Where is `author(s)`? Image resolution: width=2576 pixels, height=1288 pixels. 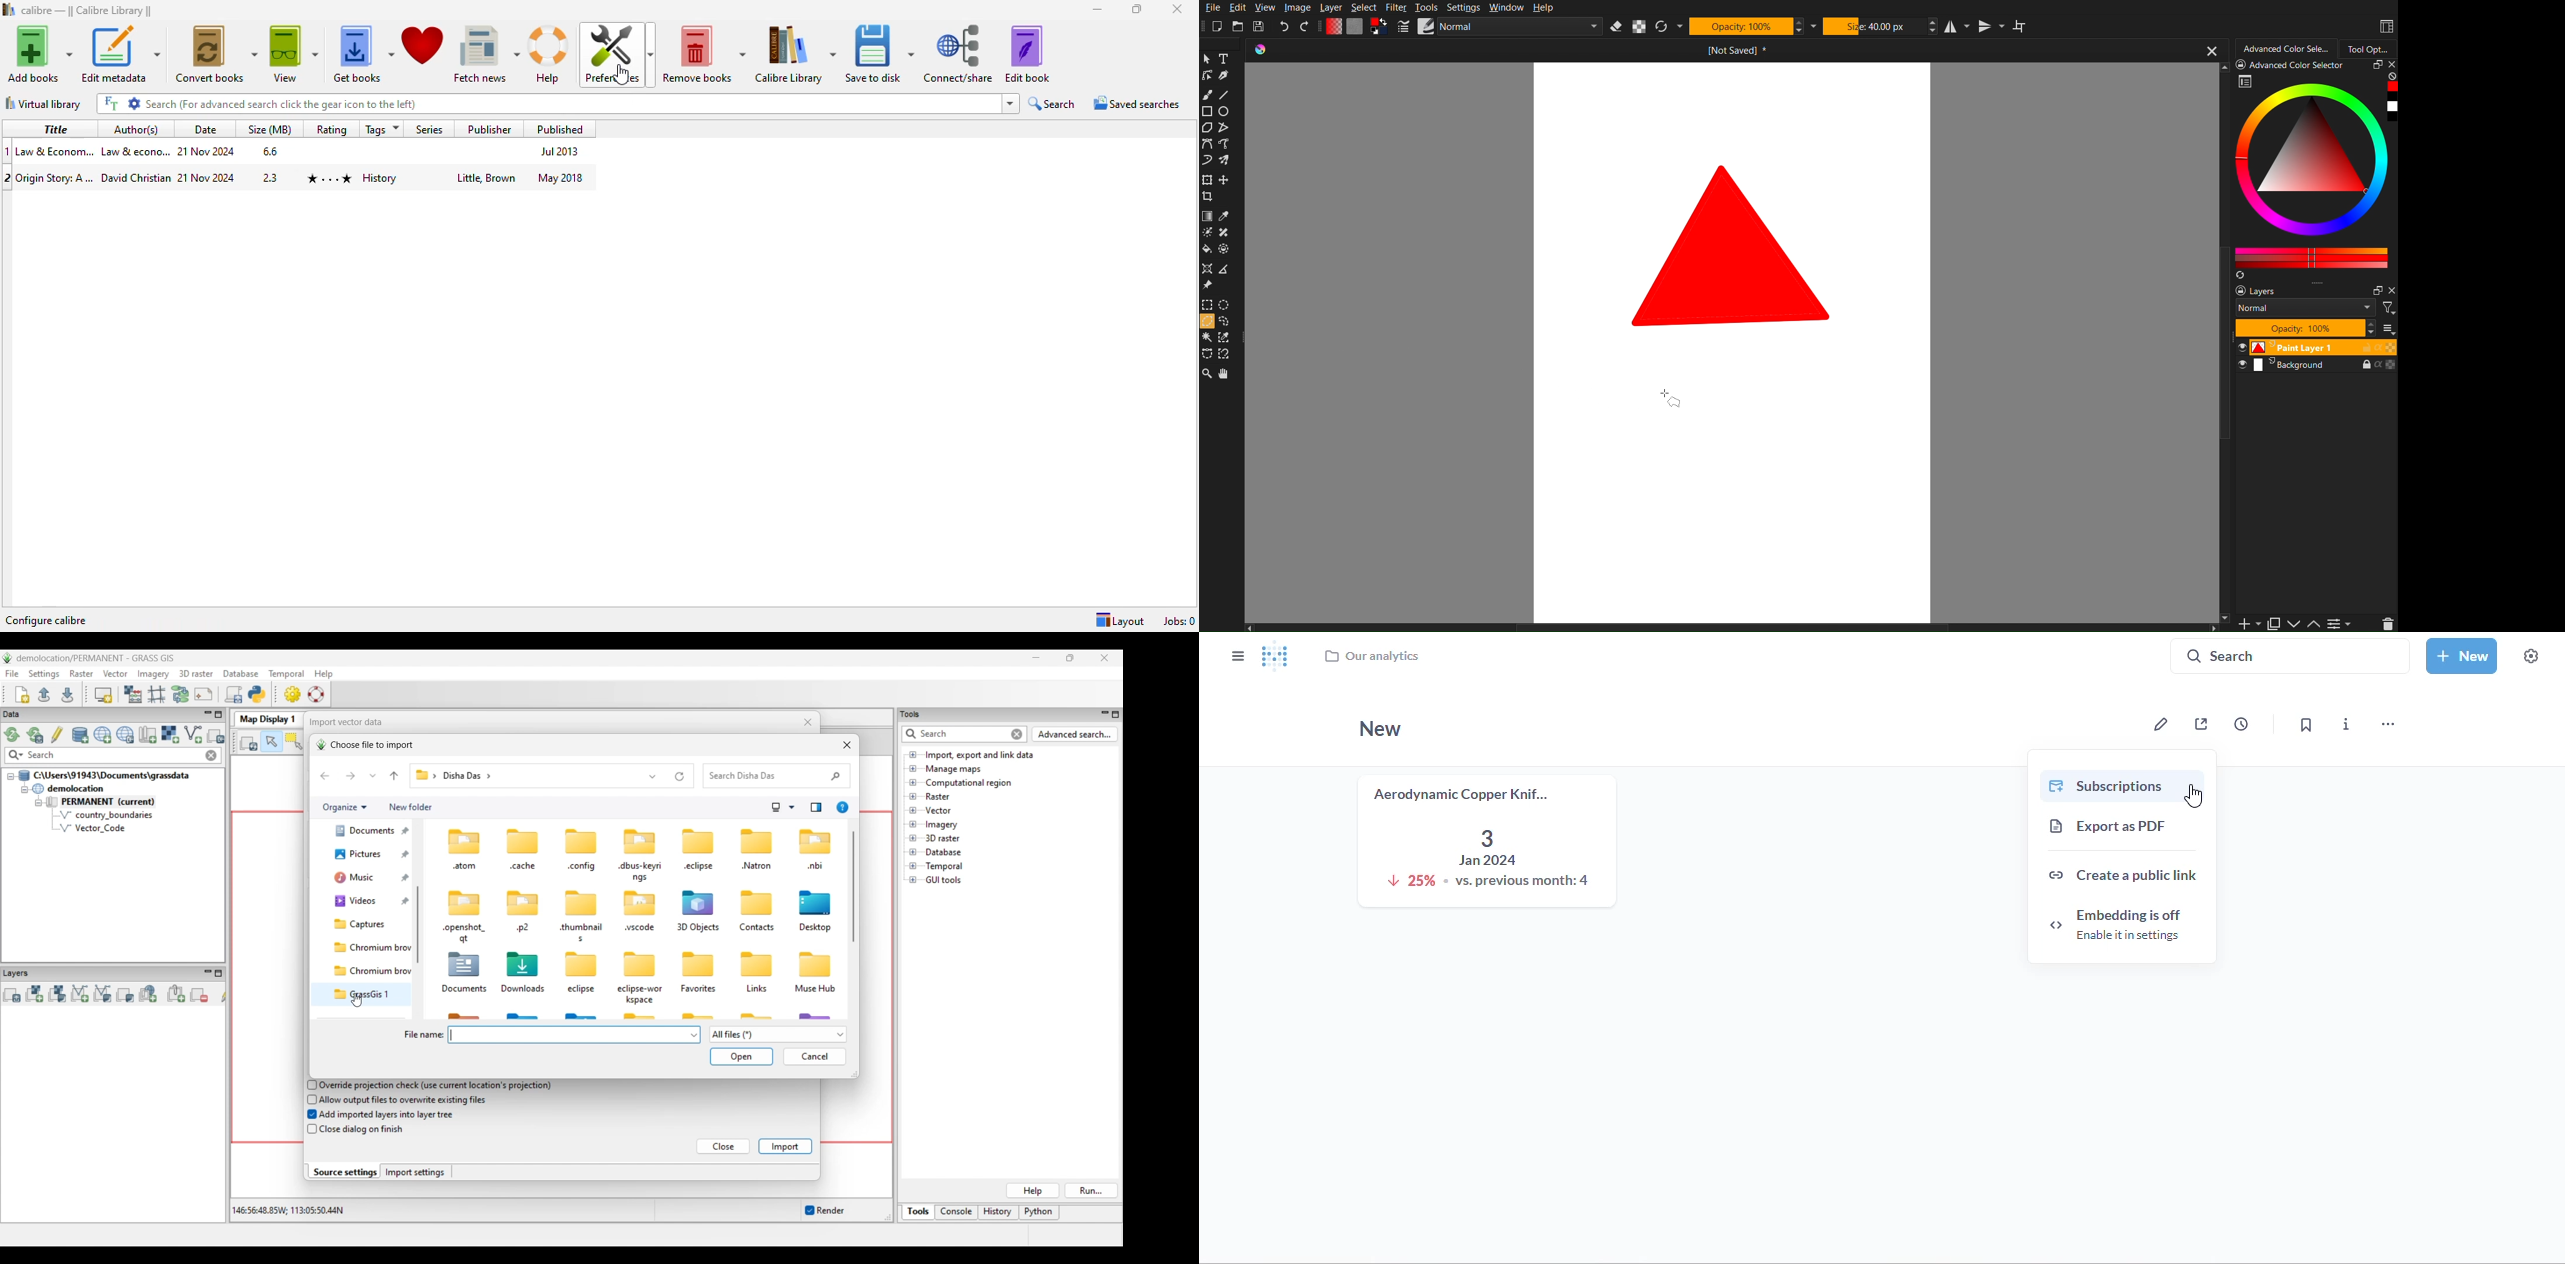 author(s) is located at coordinates (136, 130).